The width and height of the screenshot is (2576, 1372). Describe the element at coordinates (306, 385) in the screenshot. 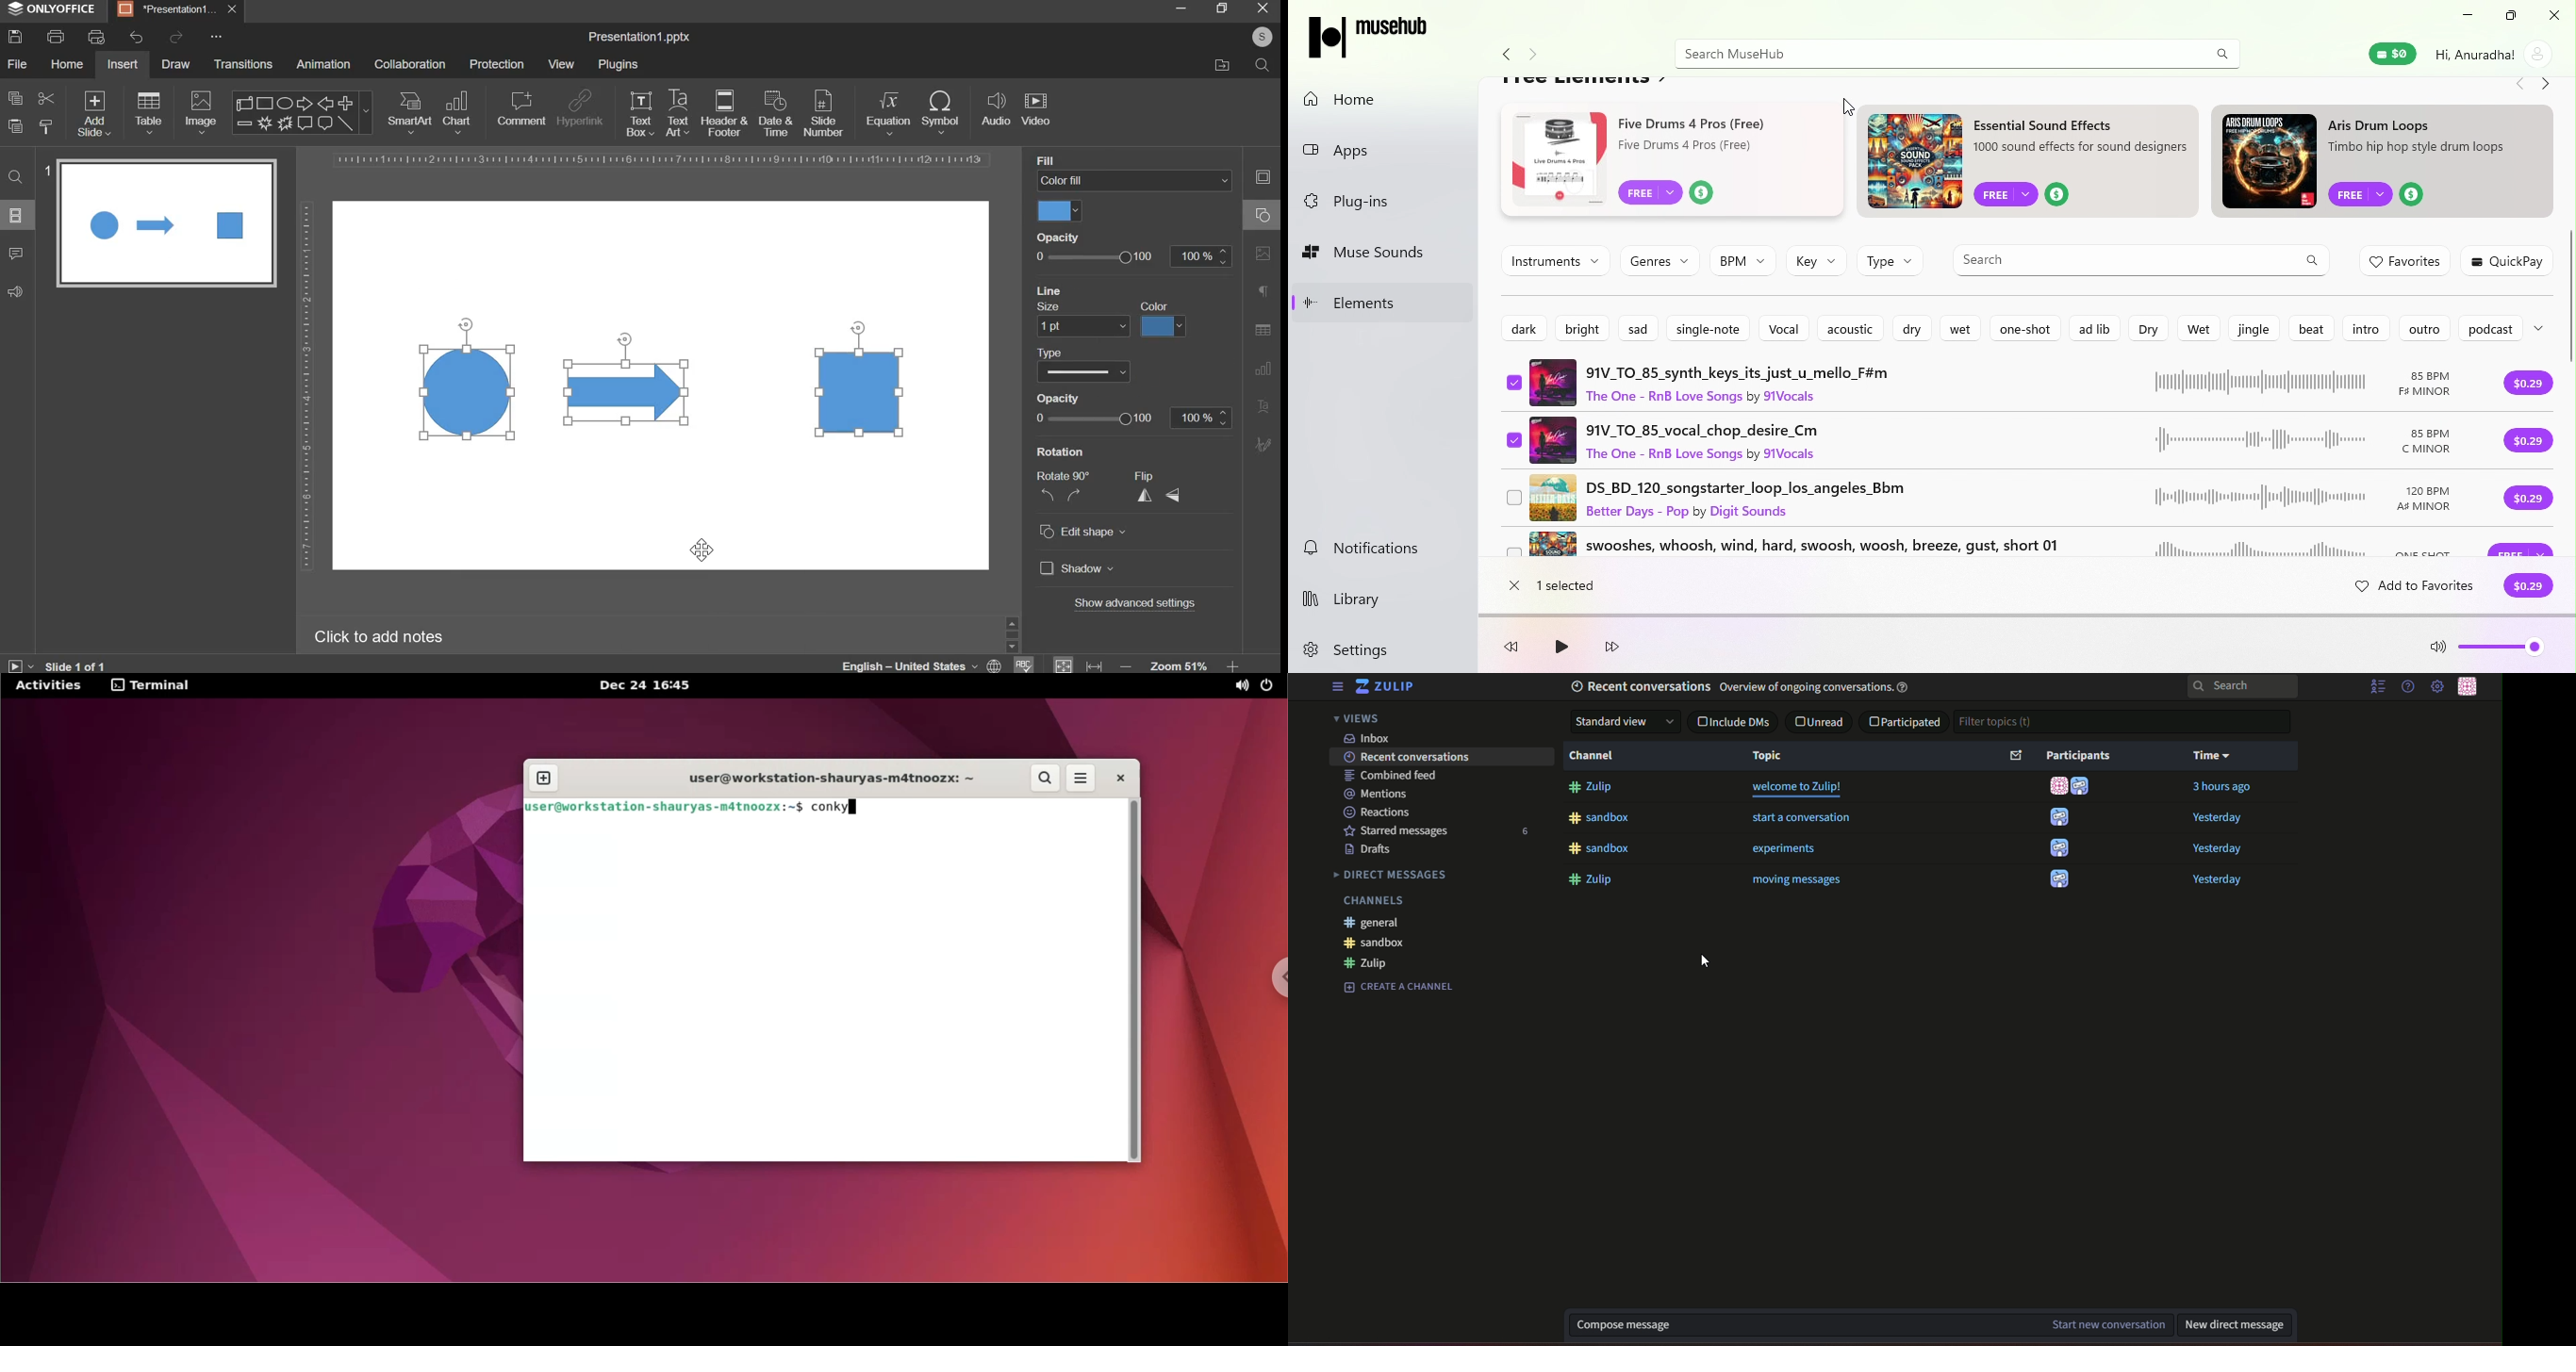

I see `vertical scale` at that location.